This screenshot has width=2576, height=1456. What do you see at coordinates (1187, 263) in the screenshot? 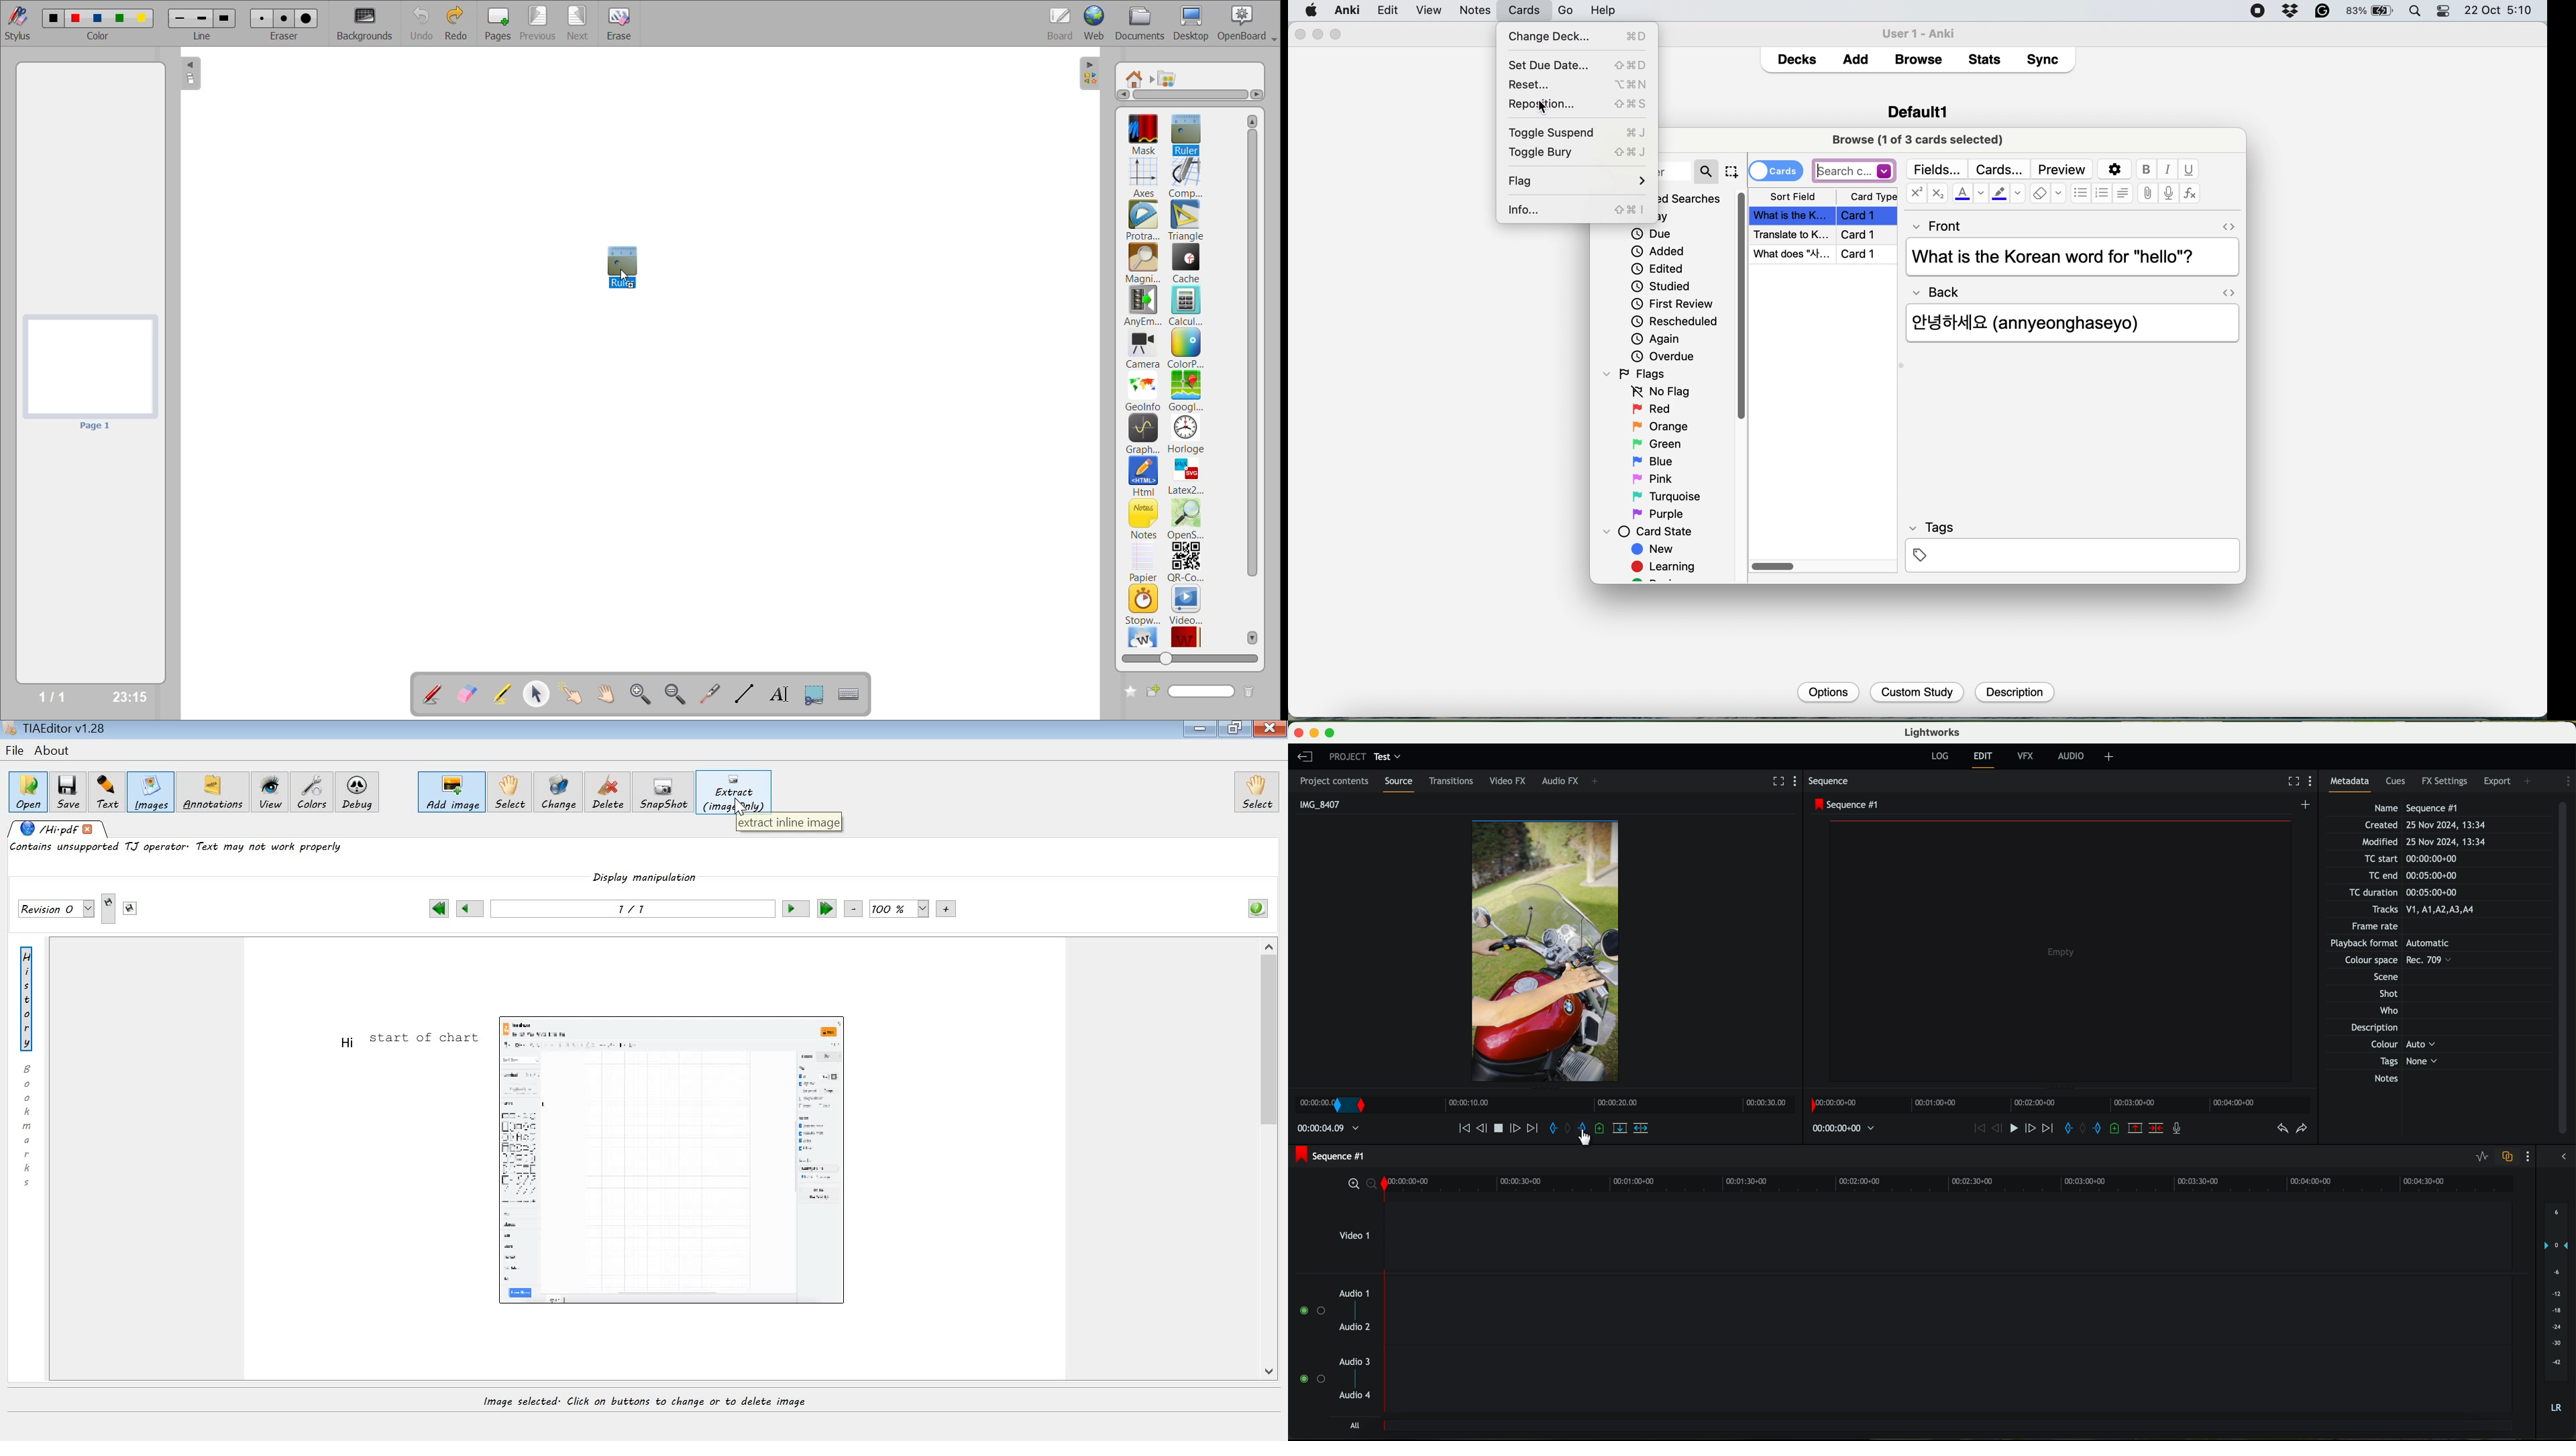
I see `cache` at bounding box center [1187, 263].